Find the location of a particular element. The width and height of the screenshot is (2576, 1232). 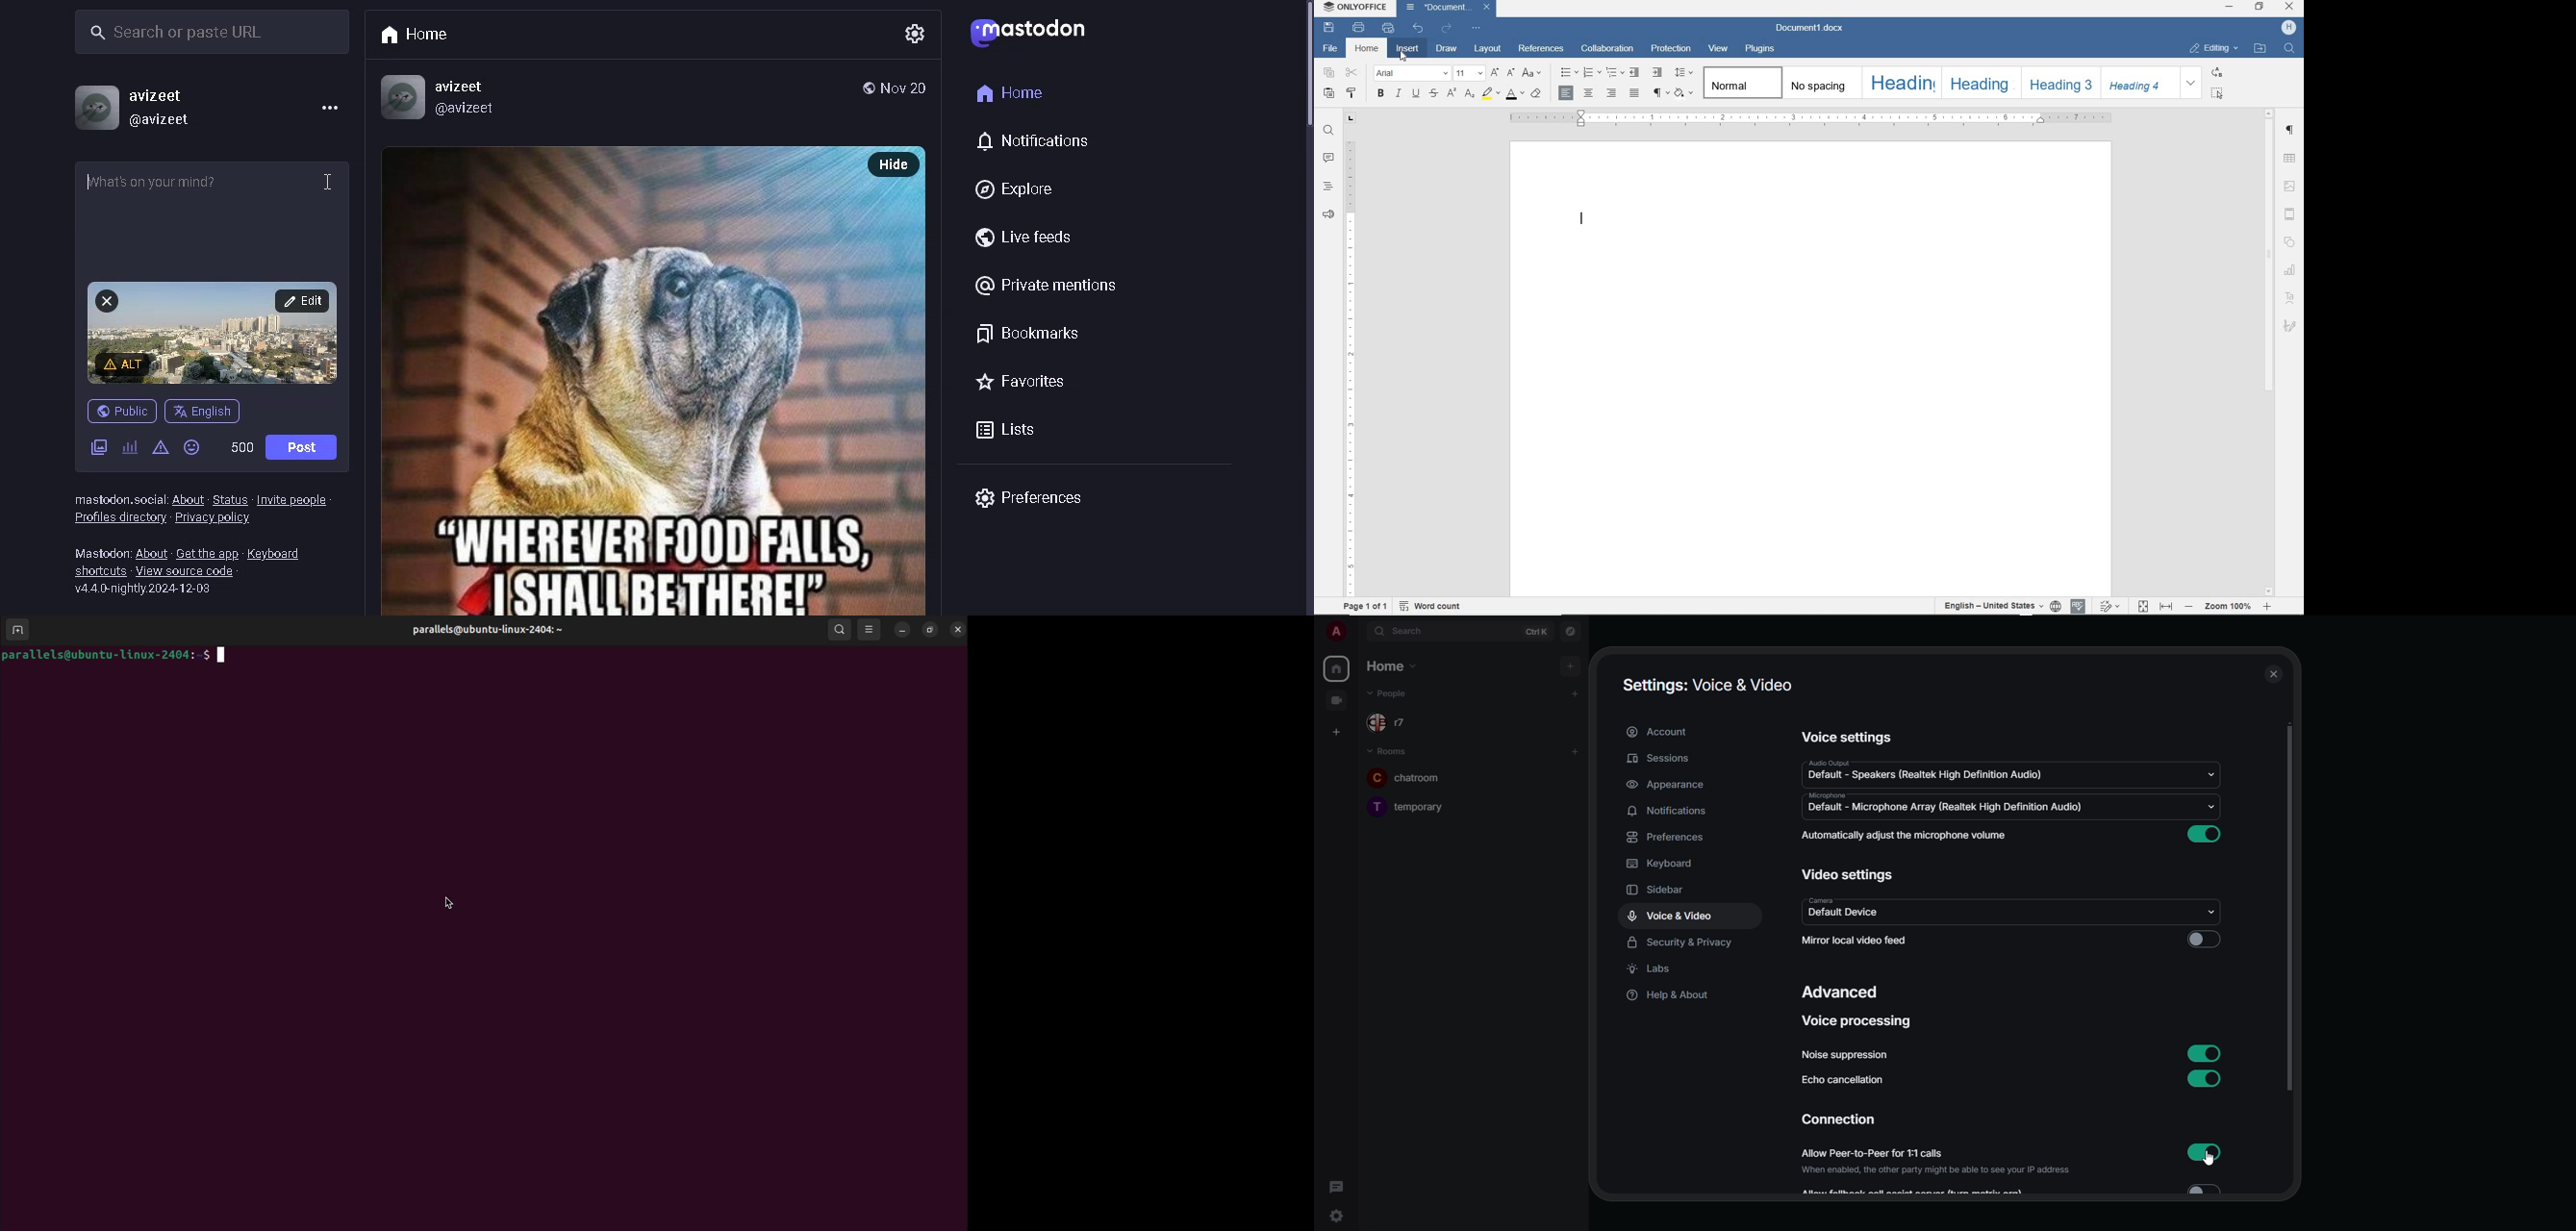

undo is located at coordinates (1417, 28).